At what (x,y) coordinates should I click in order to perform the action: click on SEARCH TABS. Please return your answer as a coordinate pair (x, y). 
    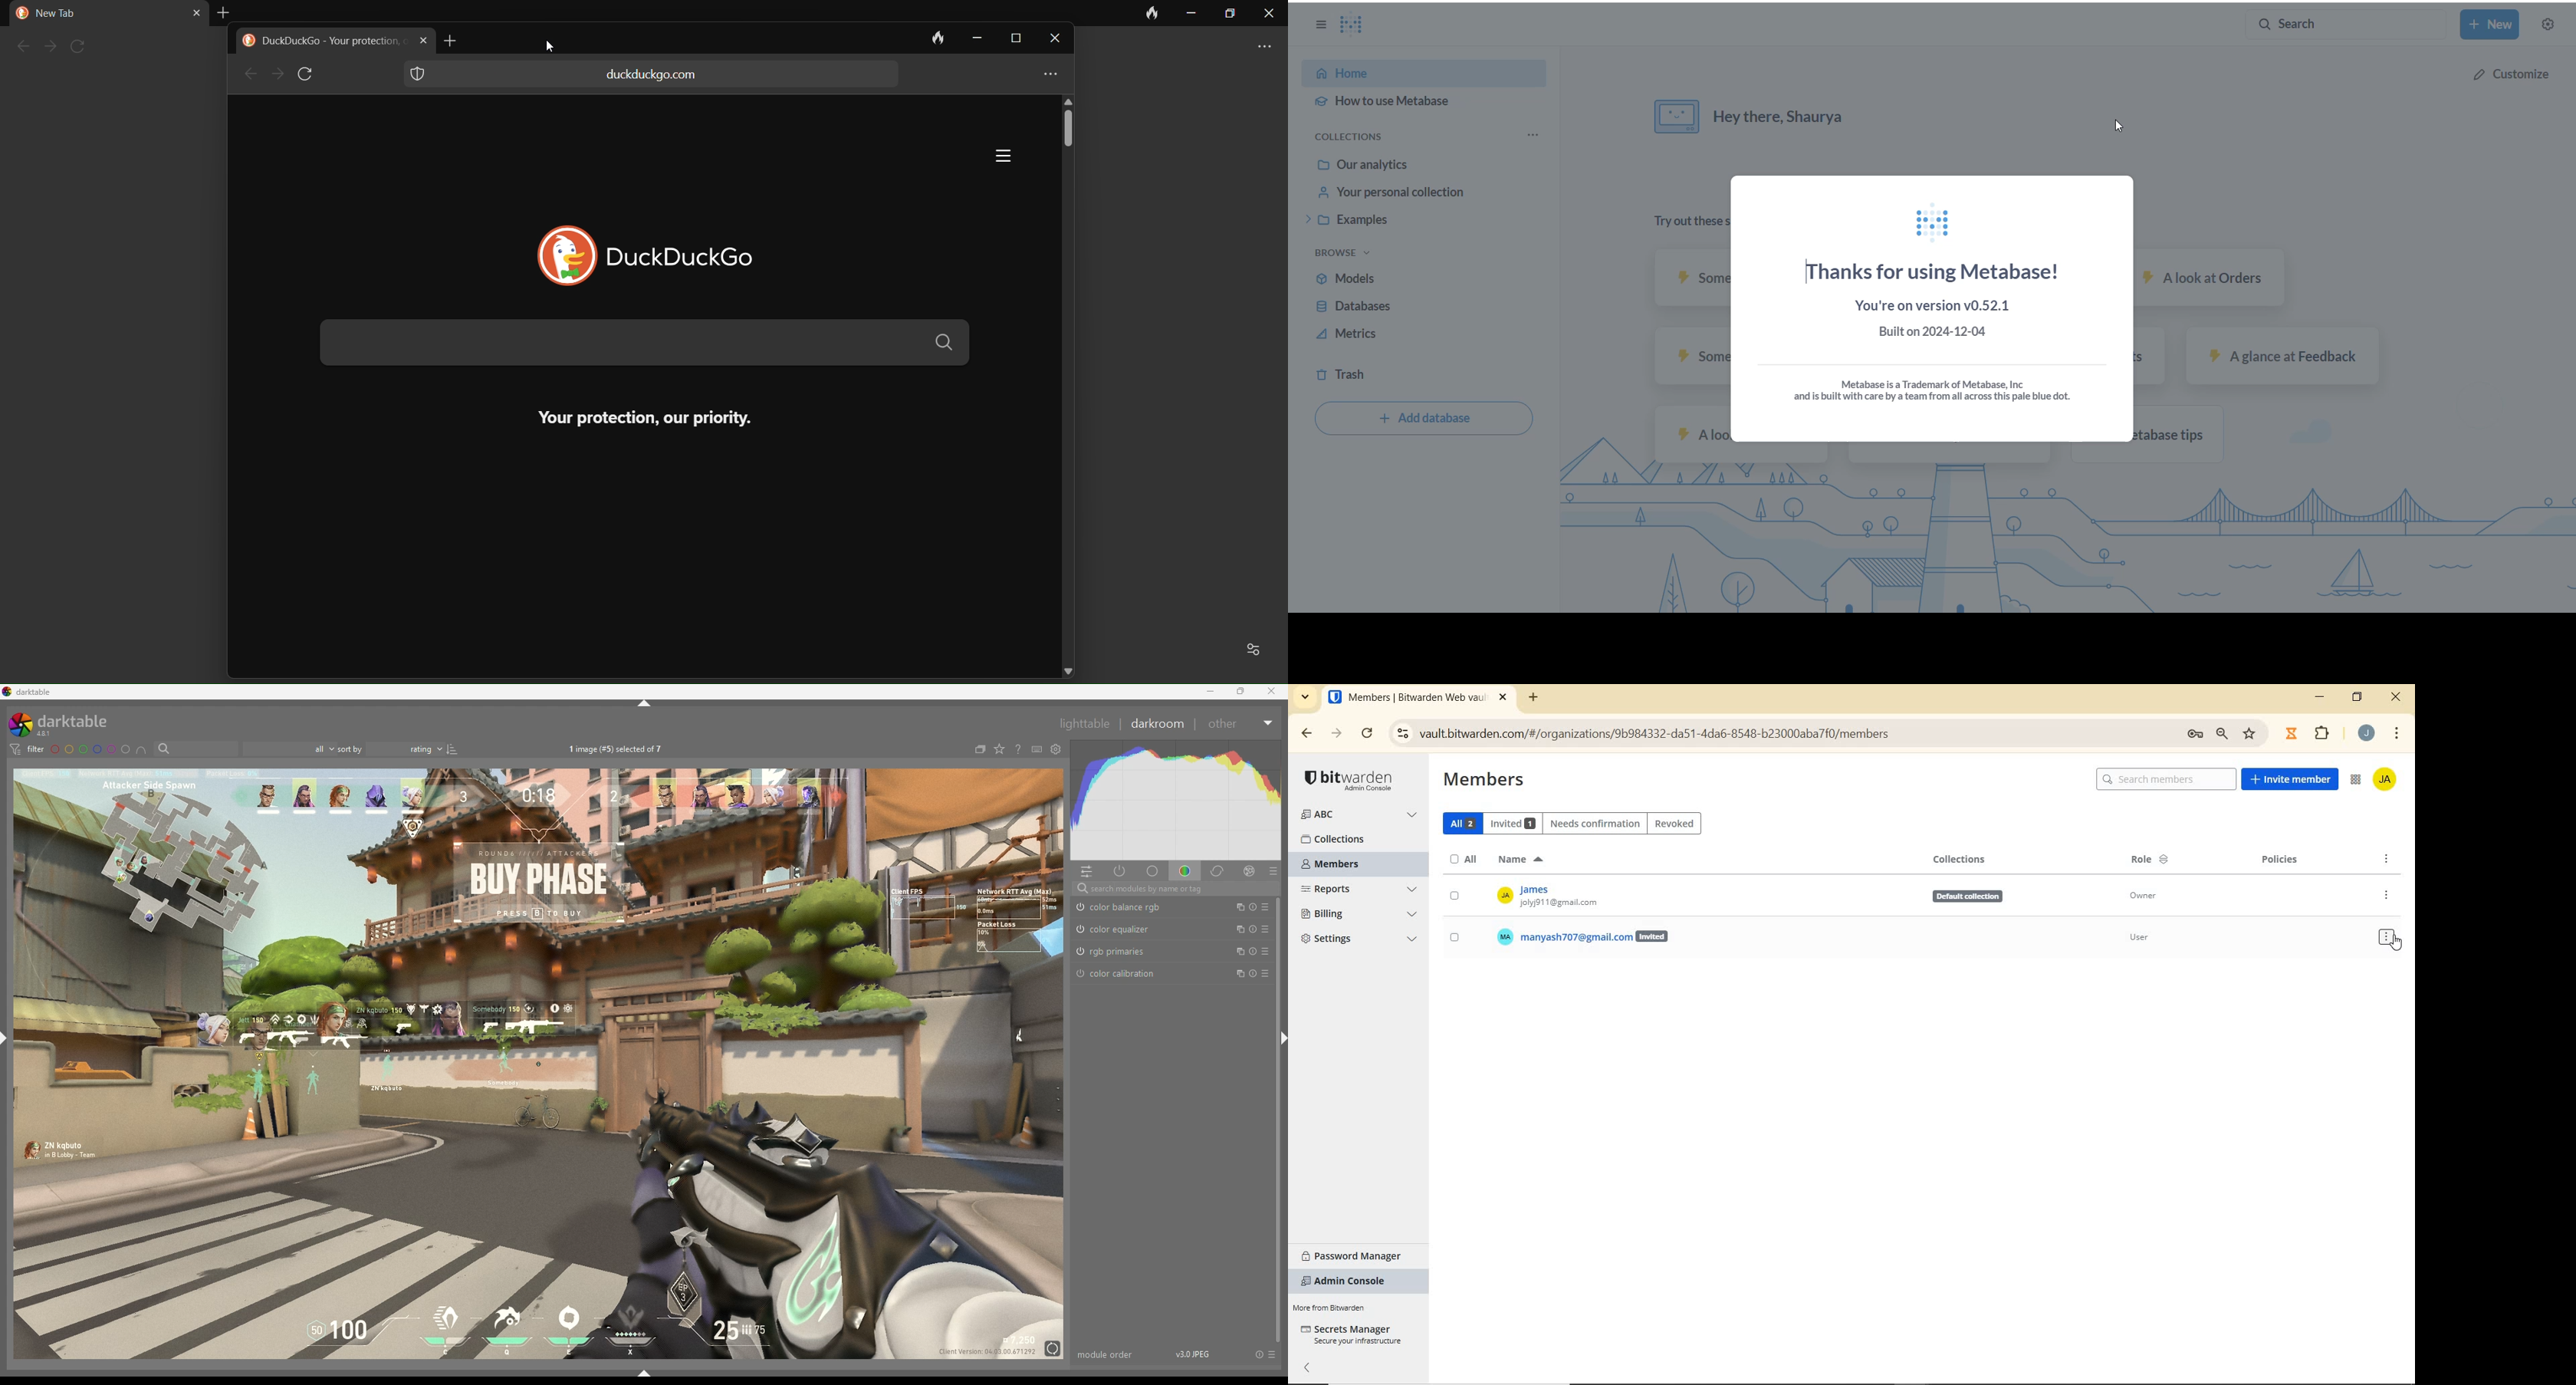
    Looking at the image, I should click on (1306, 697).